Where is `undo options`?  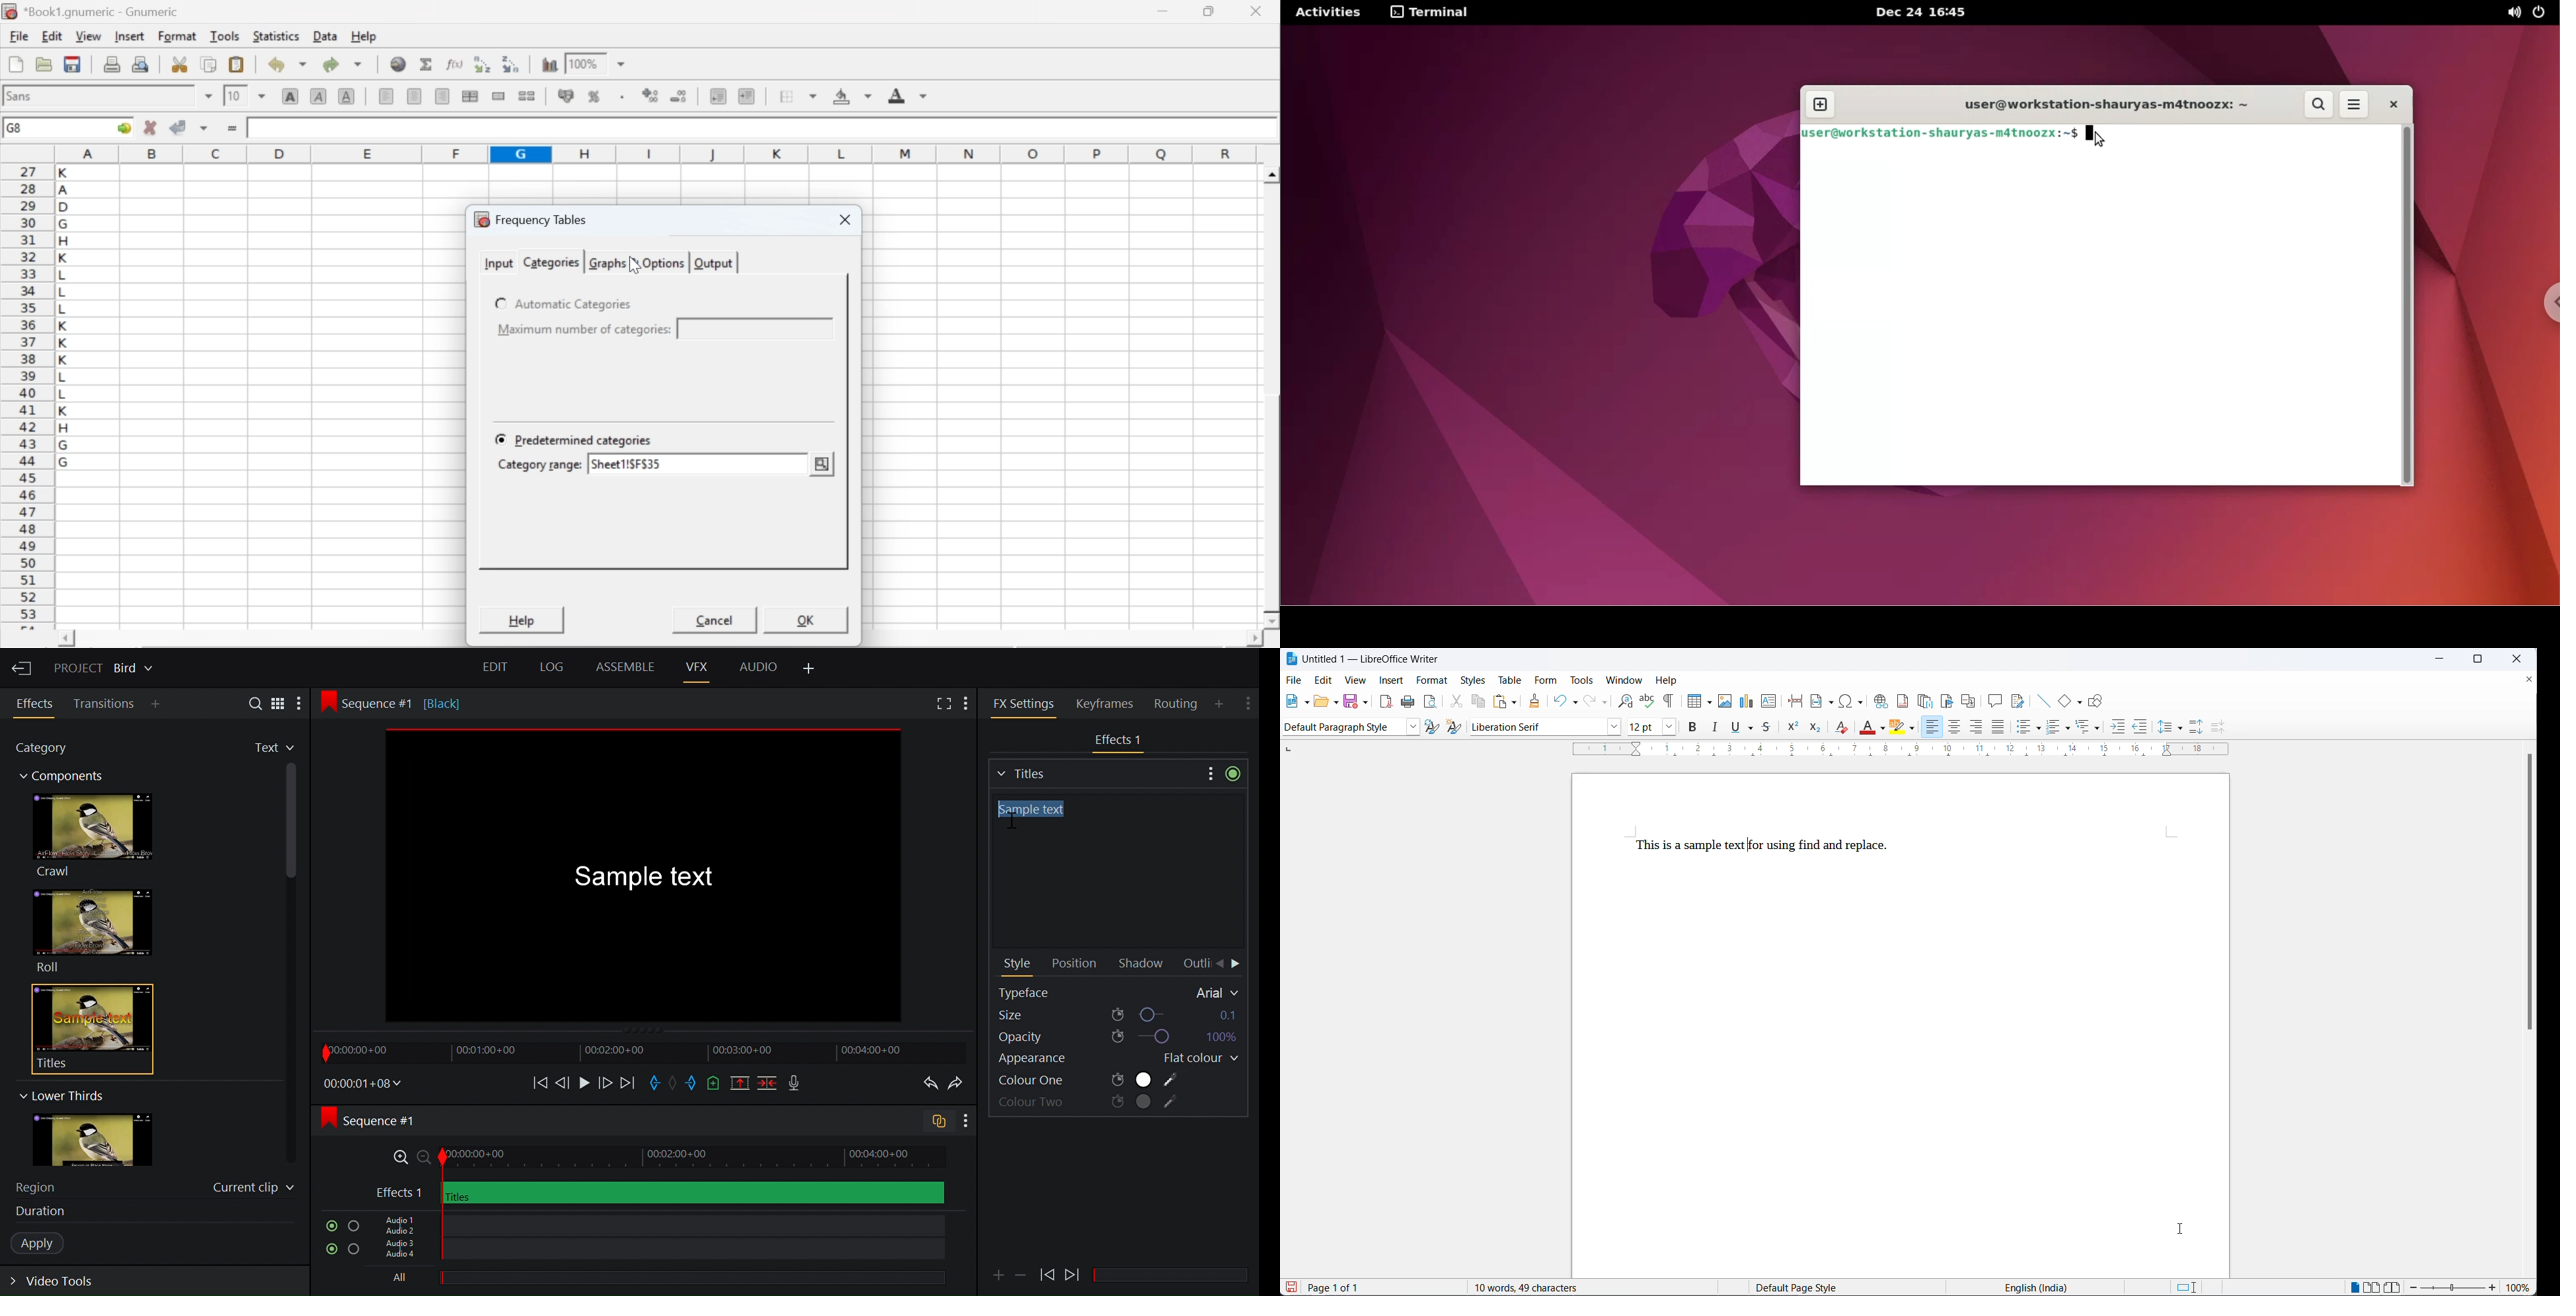
undo options is located at coordinates (1574, 701).